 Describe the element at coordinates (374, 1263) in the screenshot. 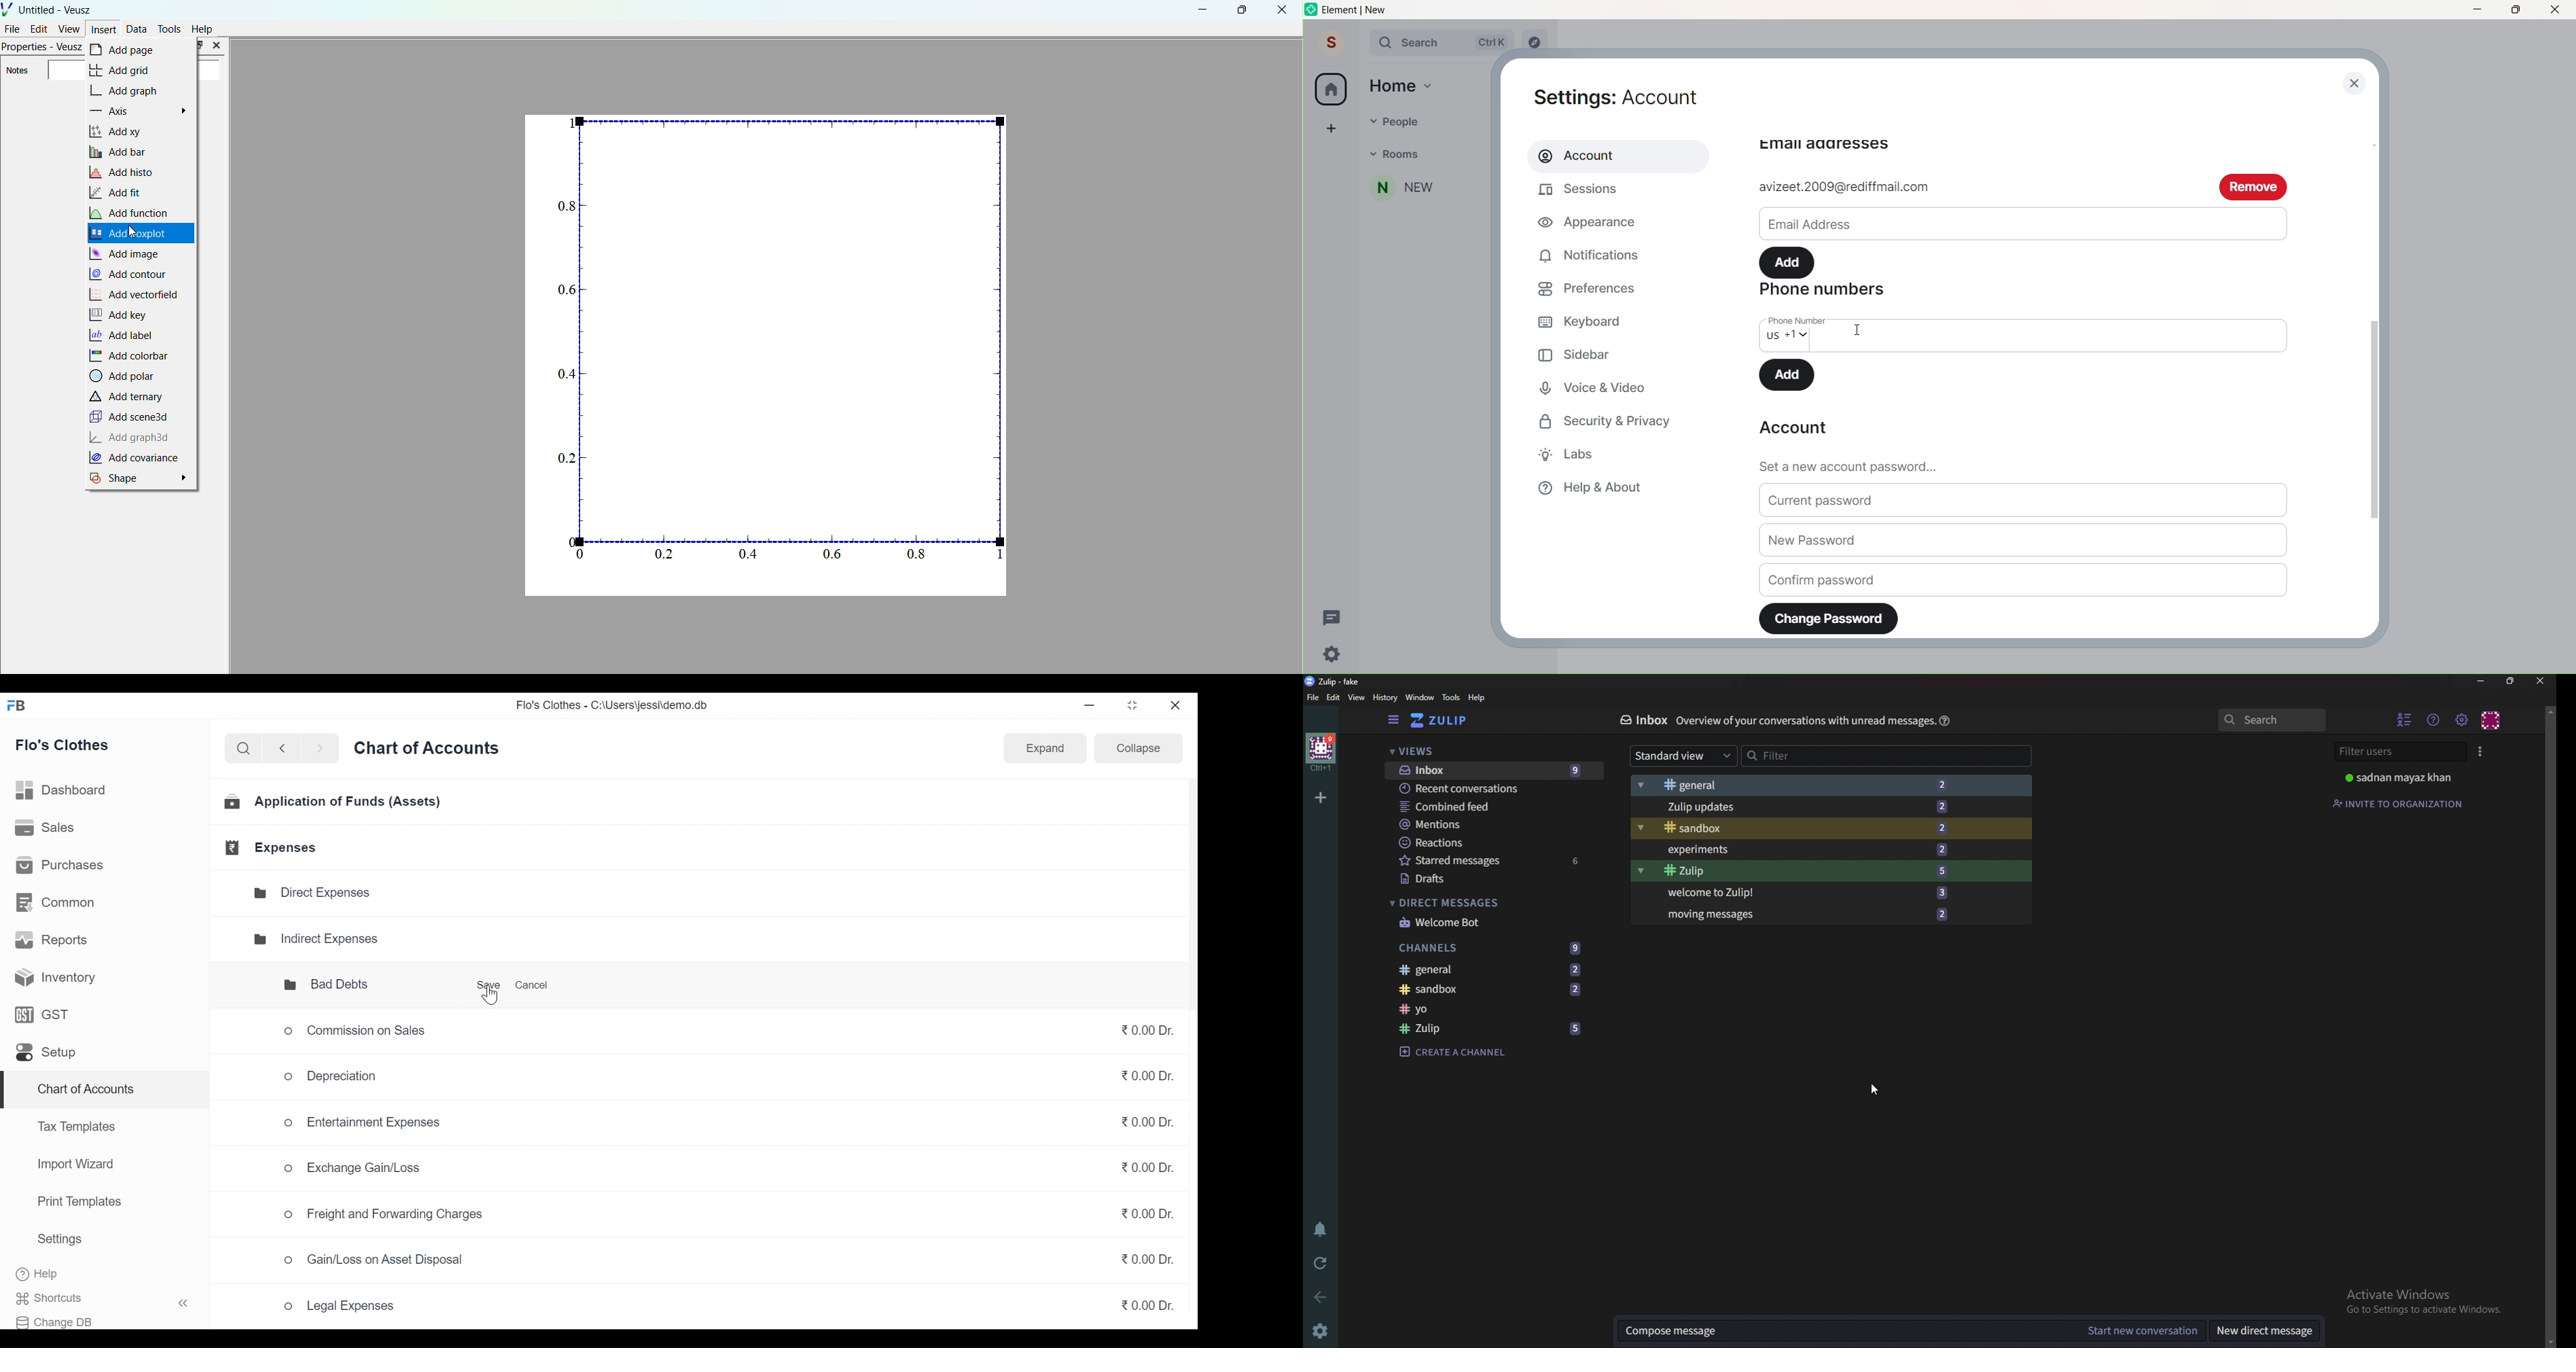

I see `Gain/Loss on Asset Disposal` at that location.